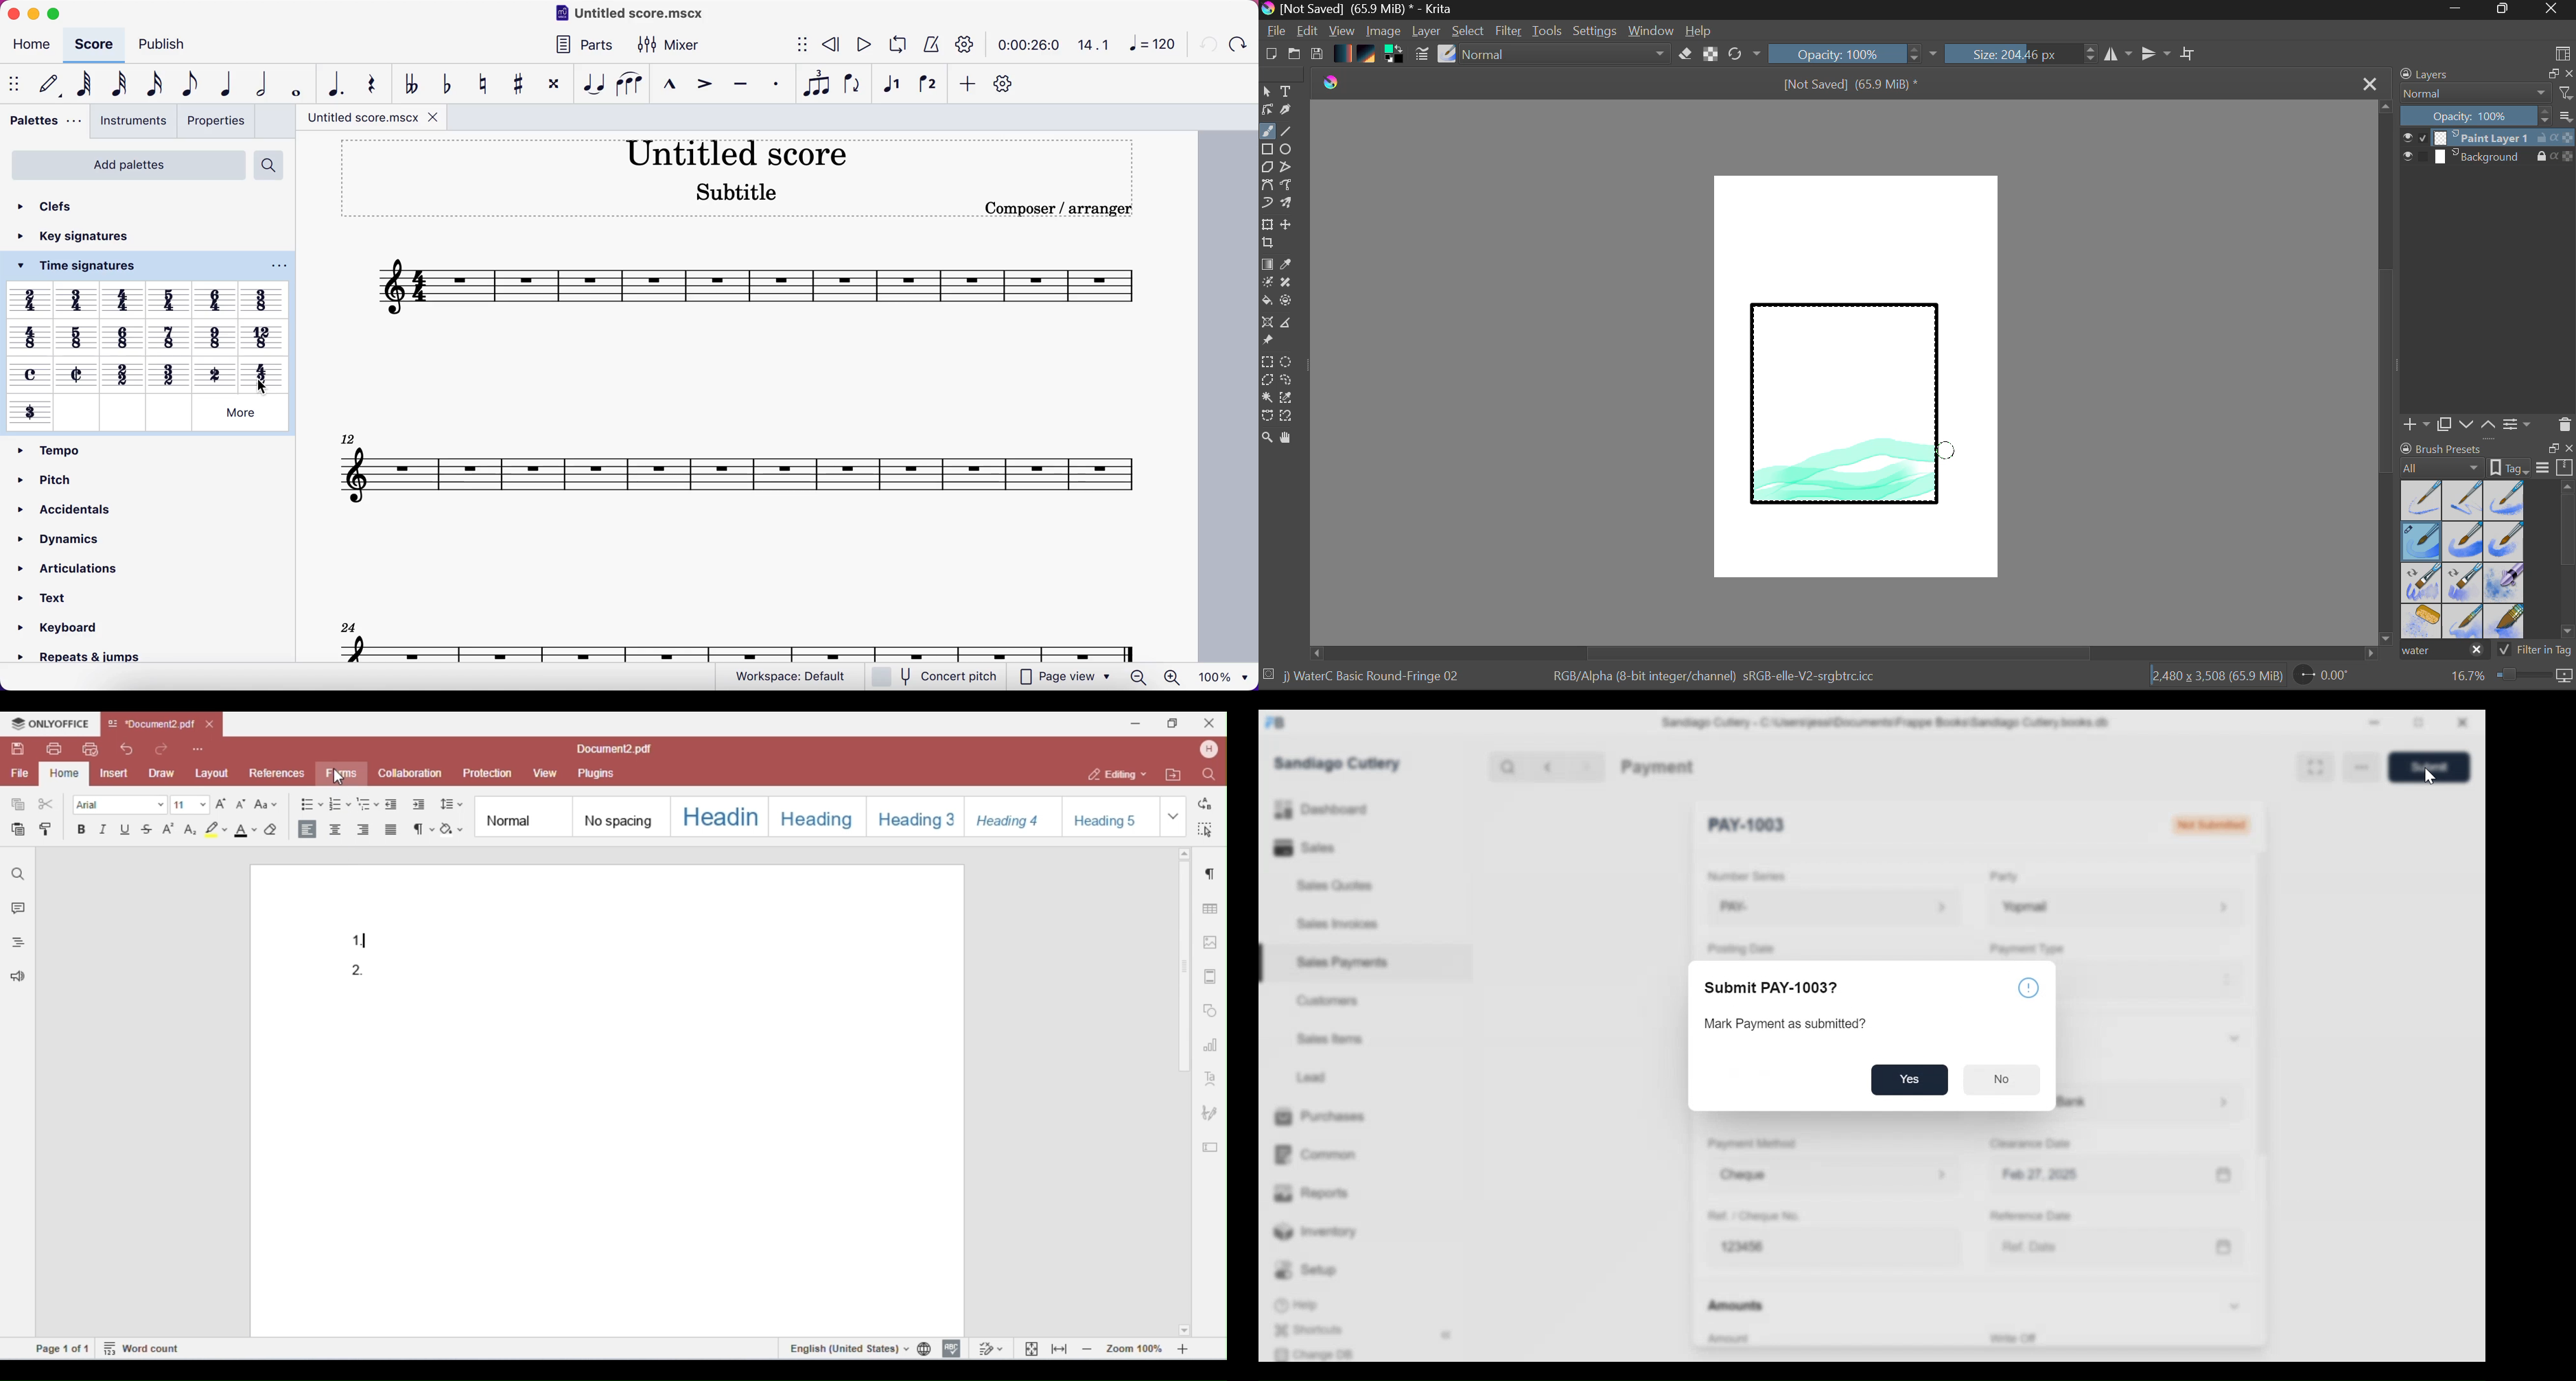  I want to click on text, so click(49, 596).